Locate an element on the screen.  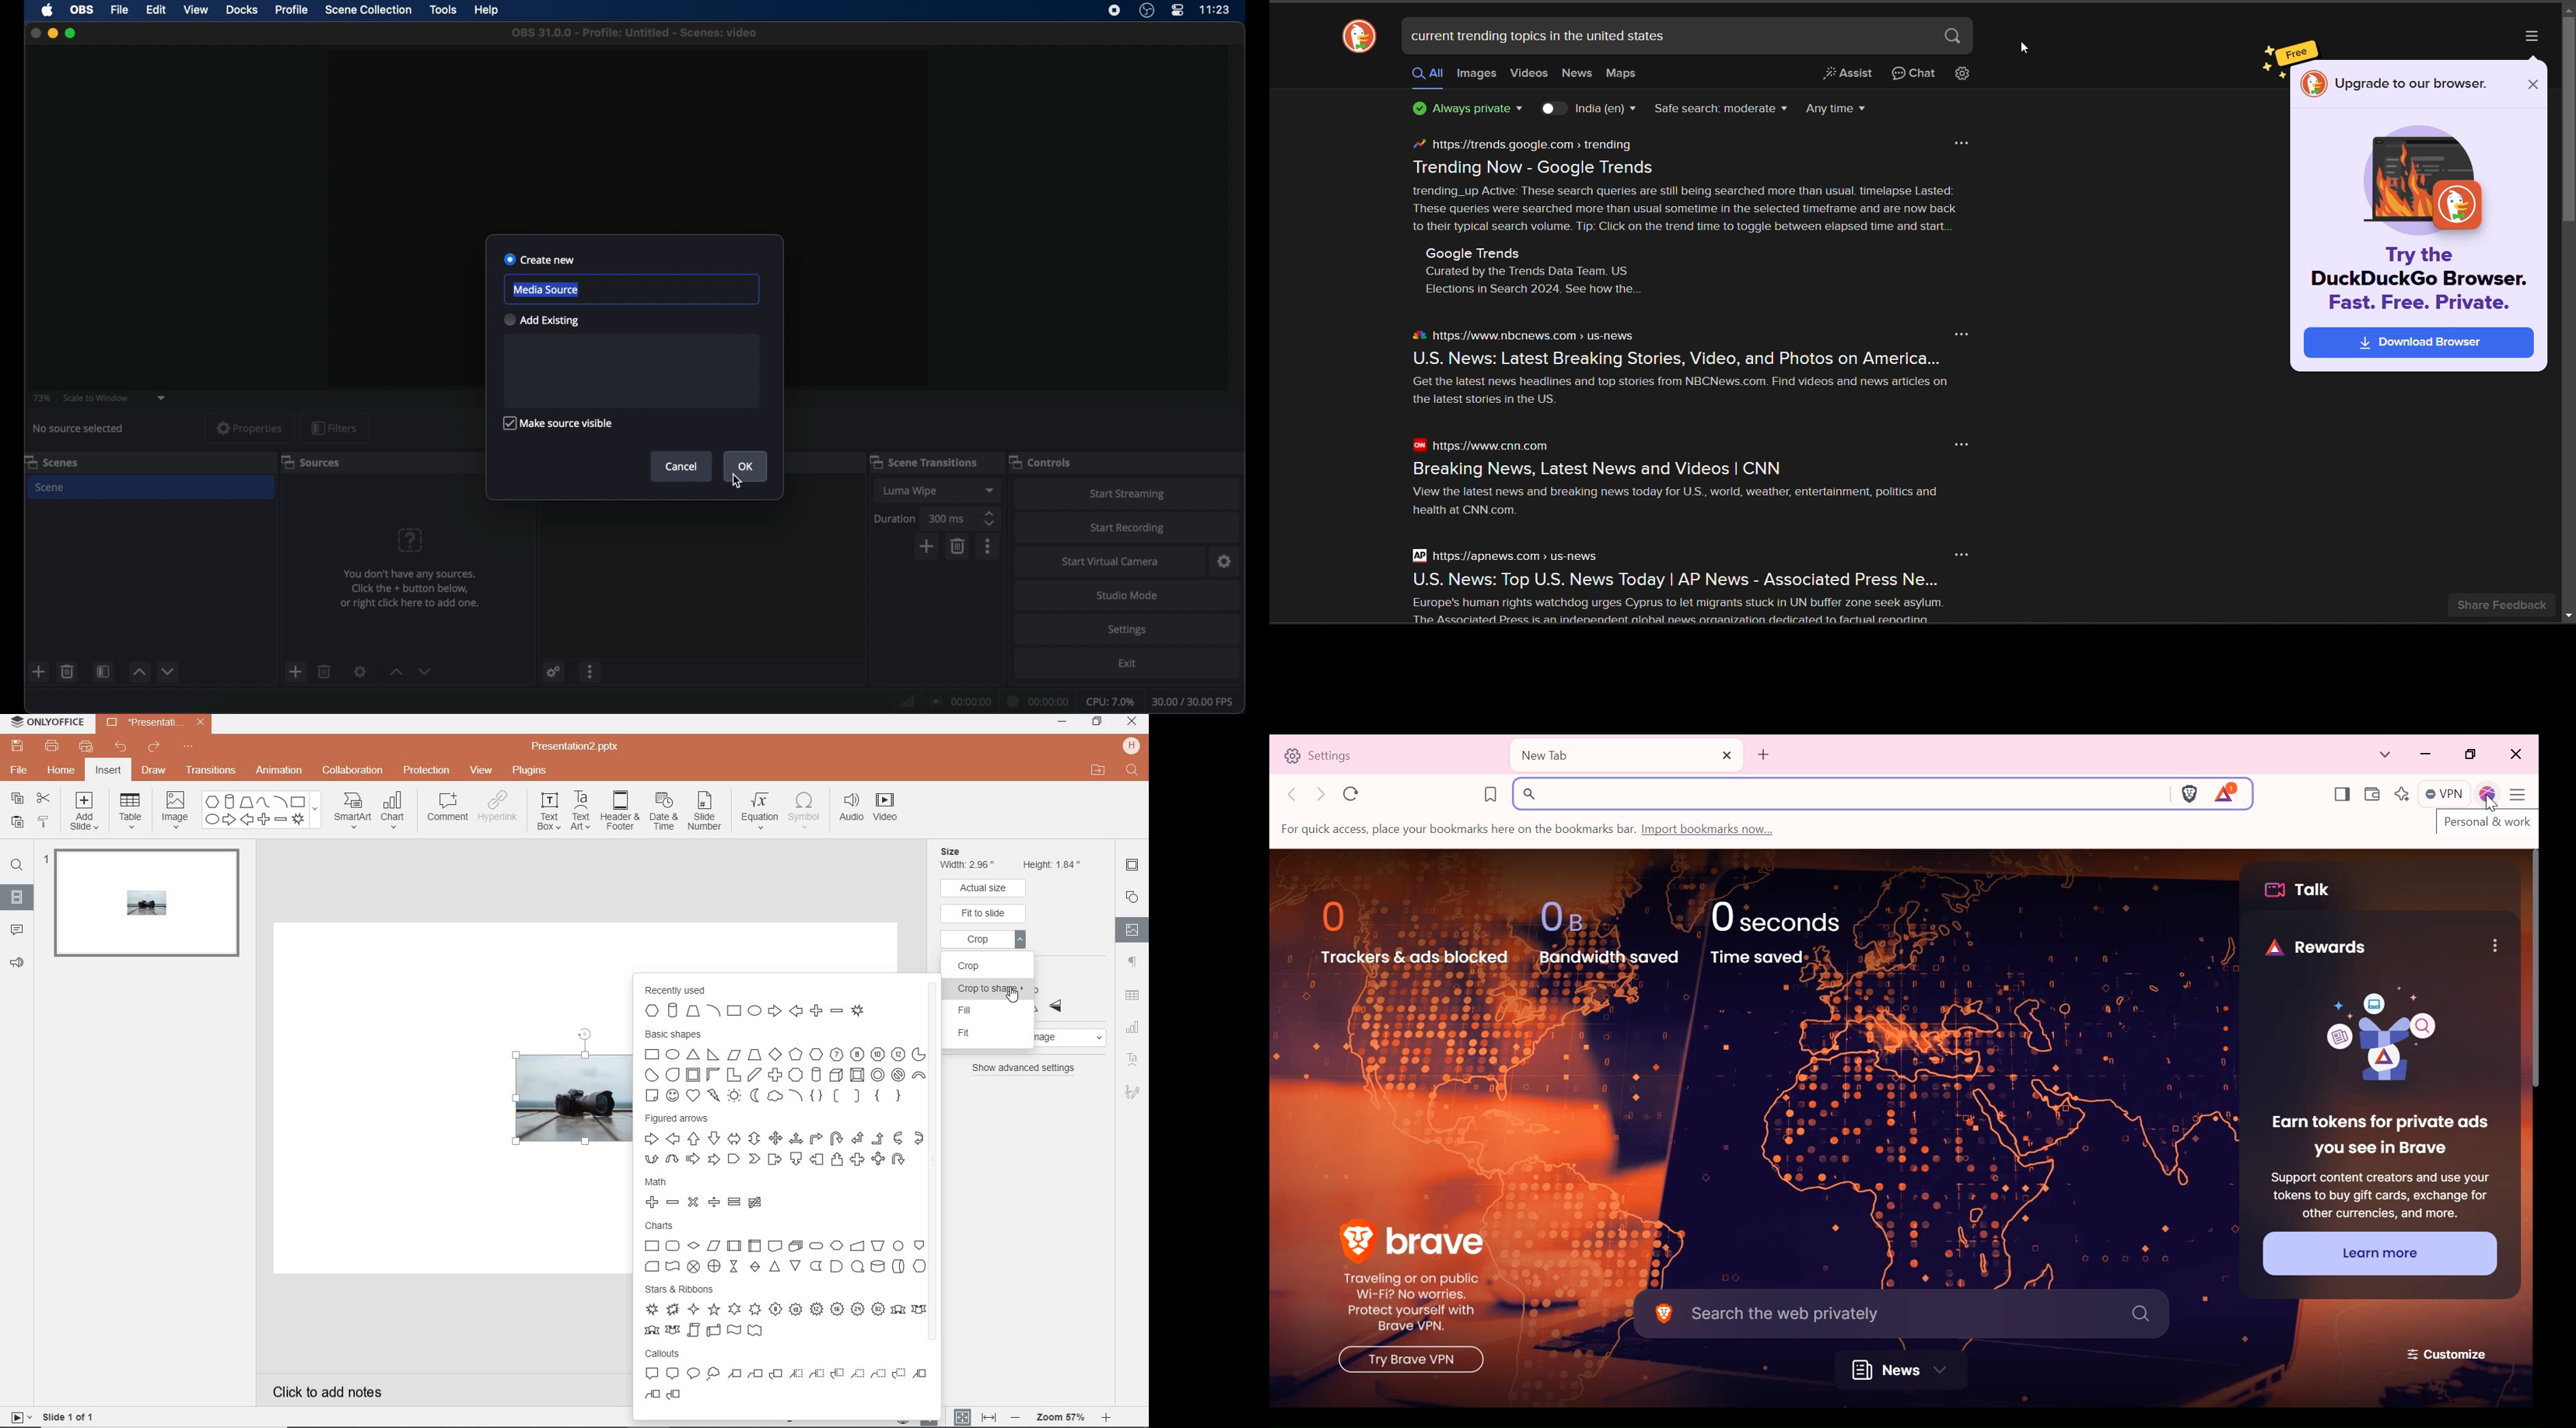
view is located at coordinates (196, 9).